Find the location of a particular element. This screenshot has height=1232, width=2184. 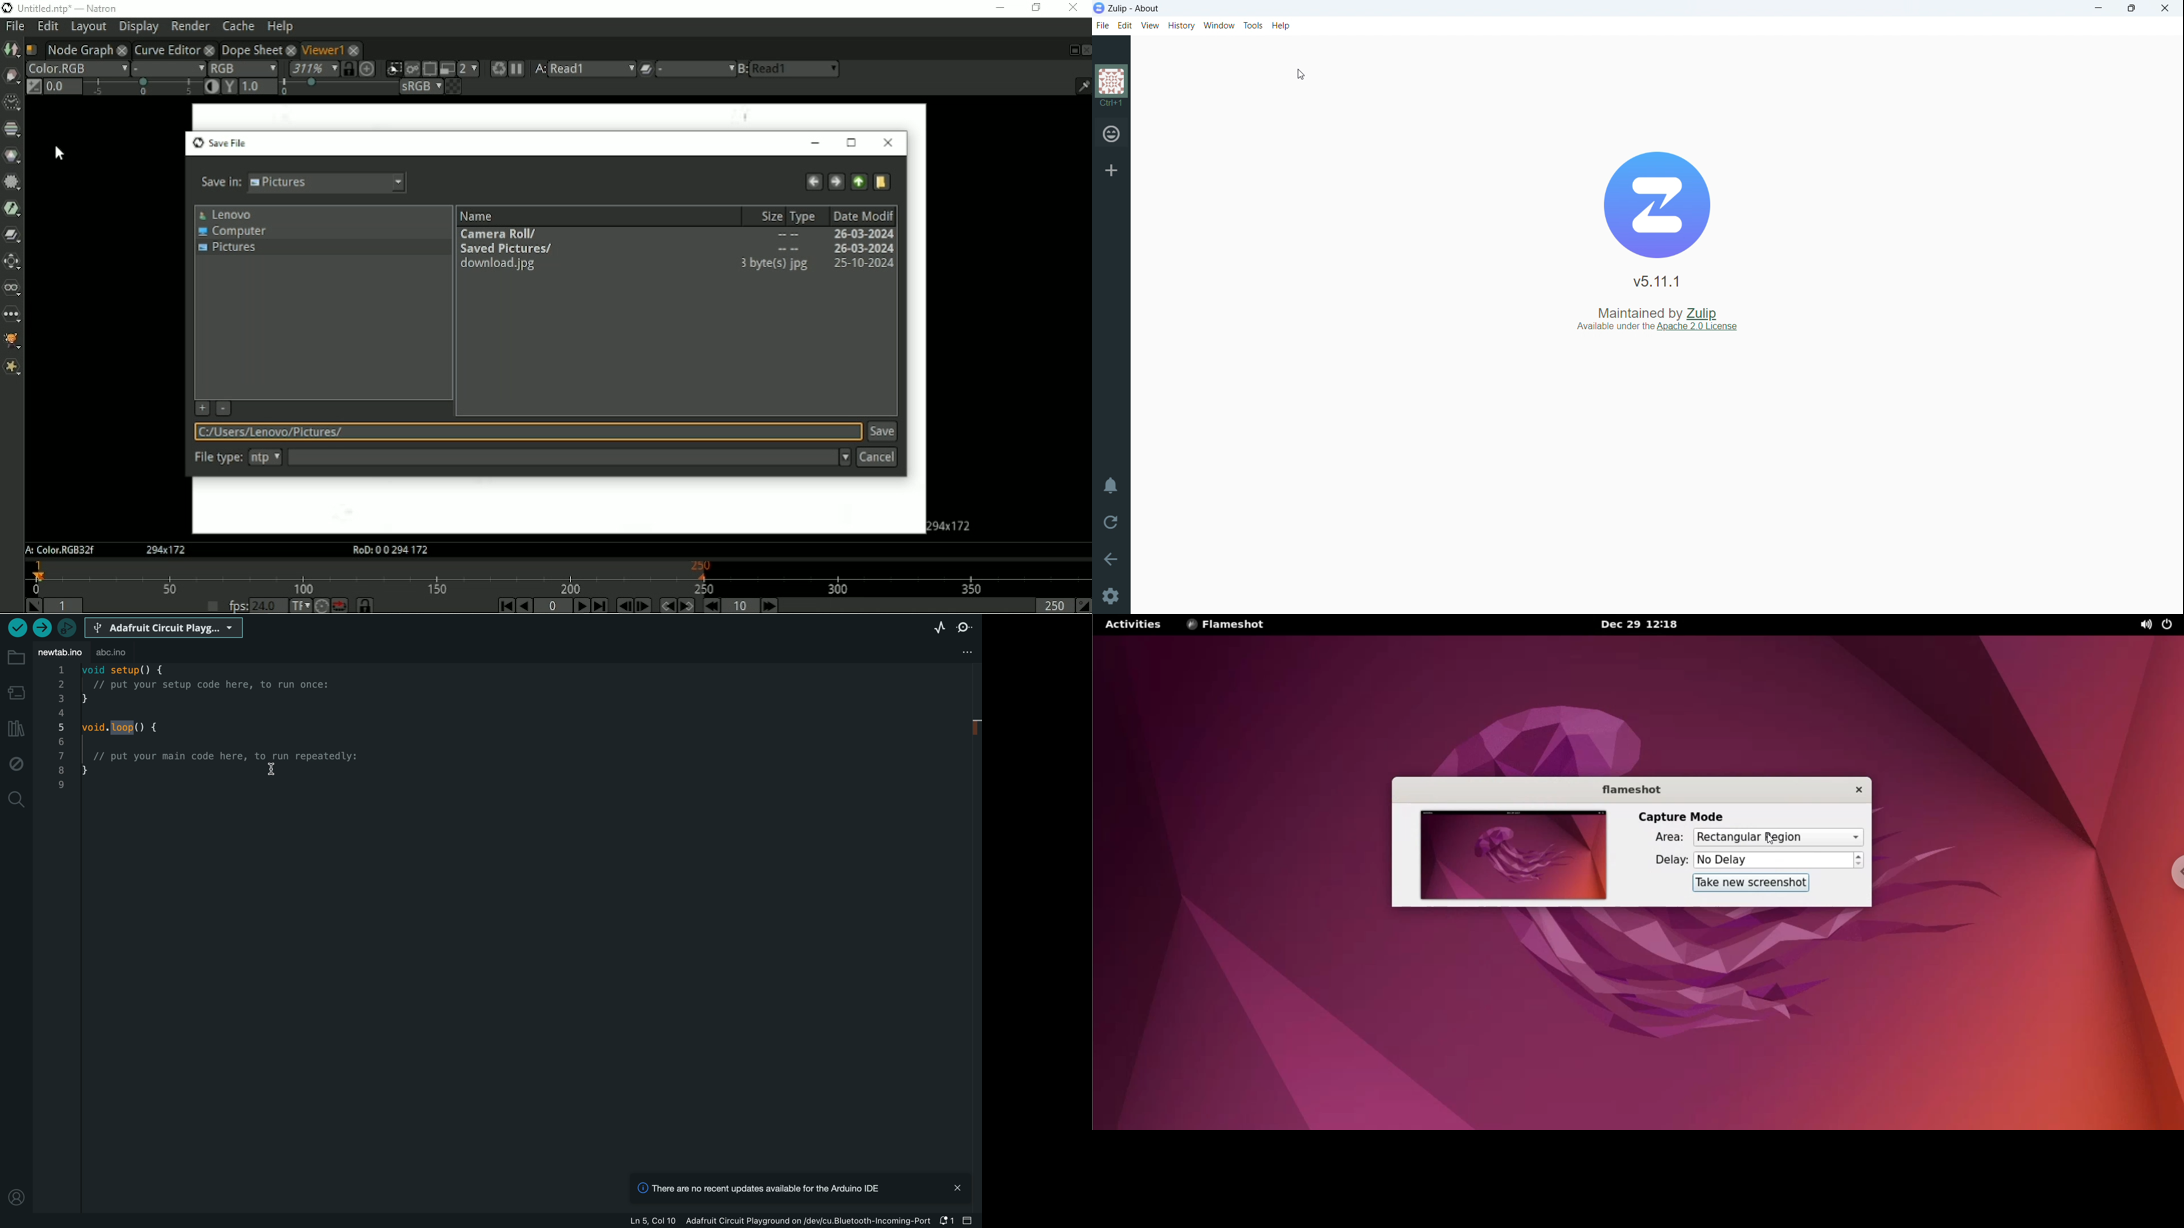

24 is located at coordinates (267, 605).